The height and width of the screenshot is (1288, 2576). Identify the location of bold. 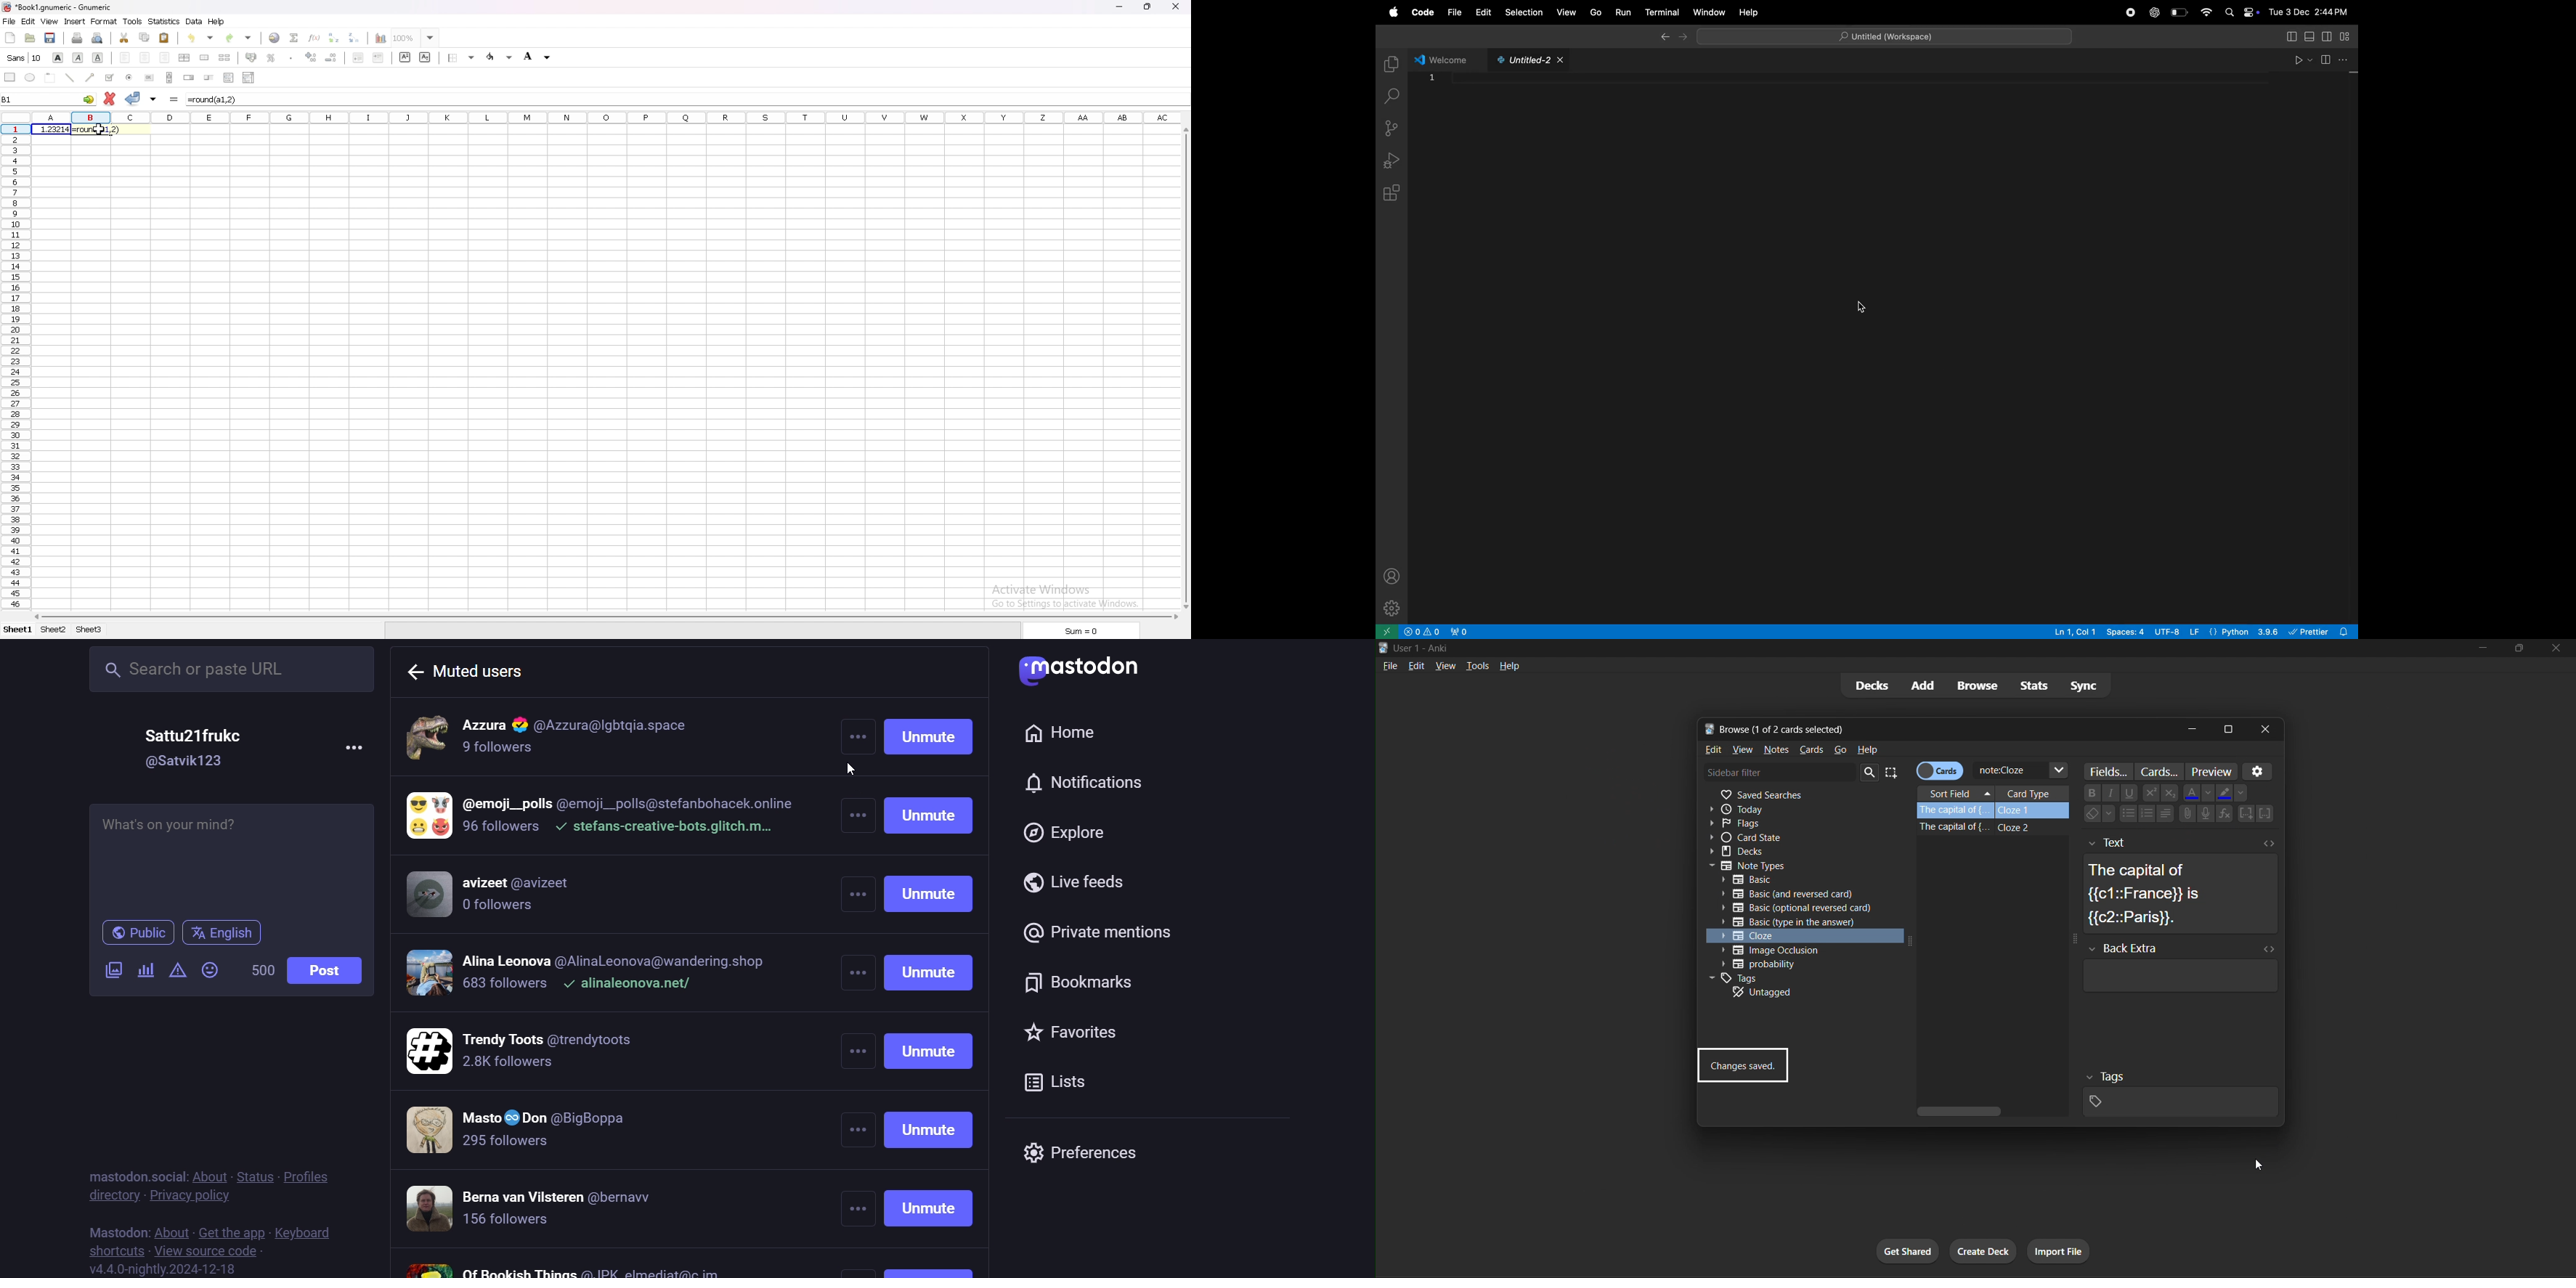
(58, 58).